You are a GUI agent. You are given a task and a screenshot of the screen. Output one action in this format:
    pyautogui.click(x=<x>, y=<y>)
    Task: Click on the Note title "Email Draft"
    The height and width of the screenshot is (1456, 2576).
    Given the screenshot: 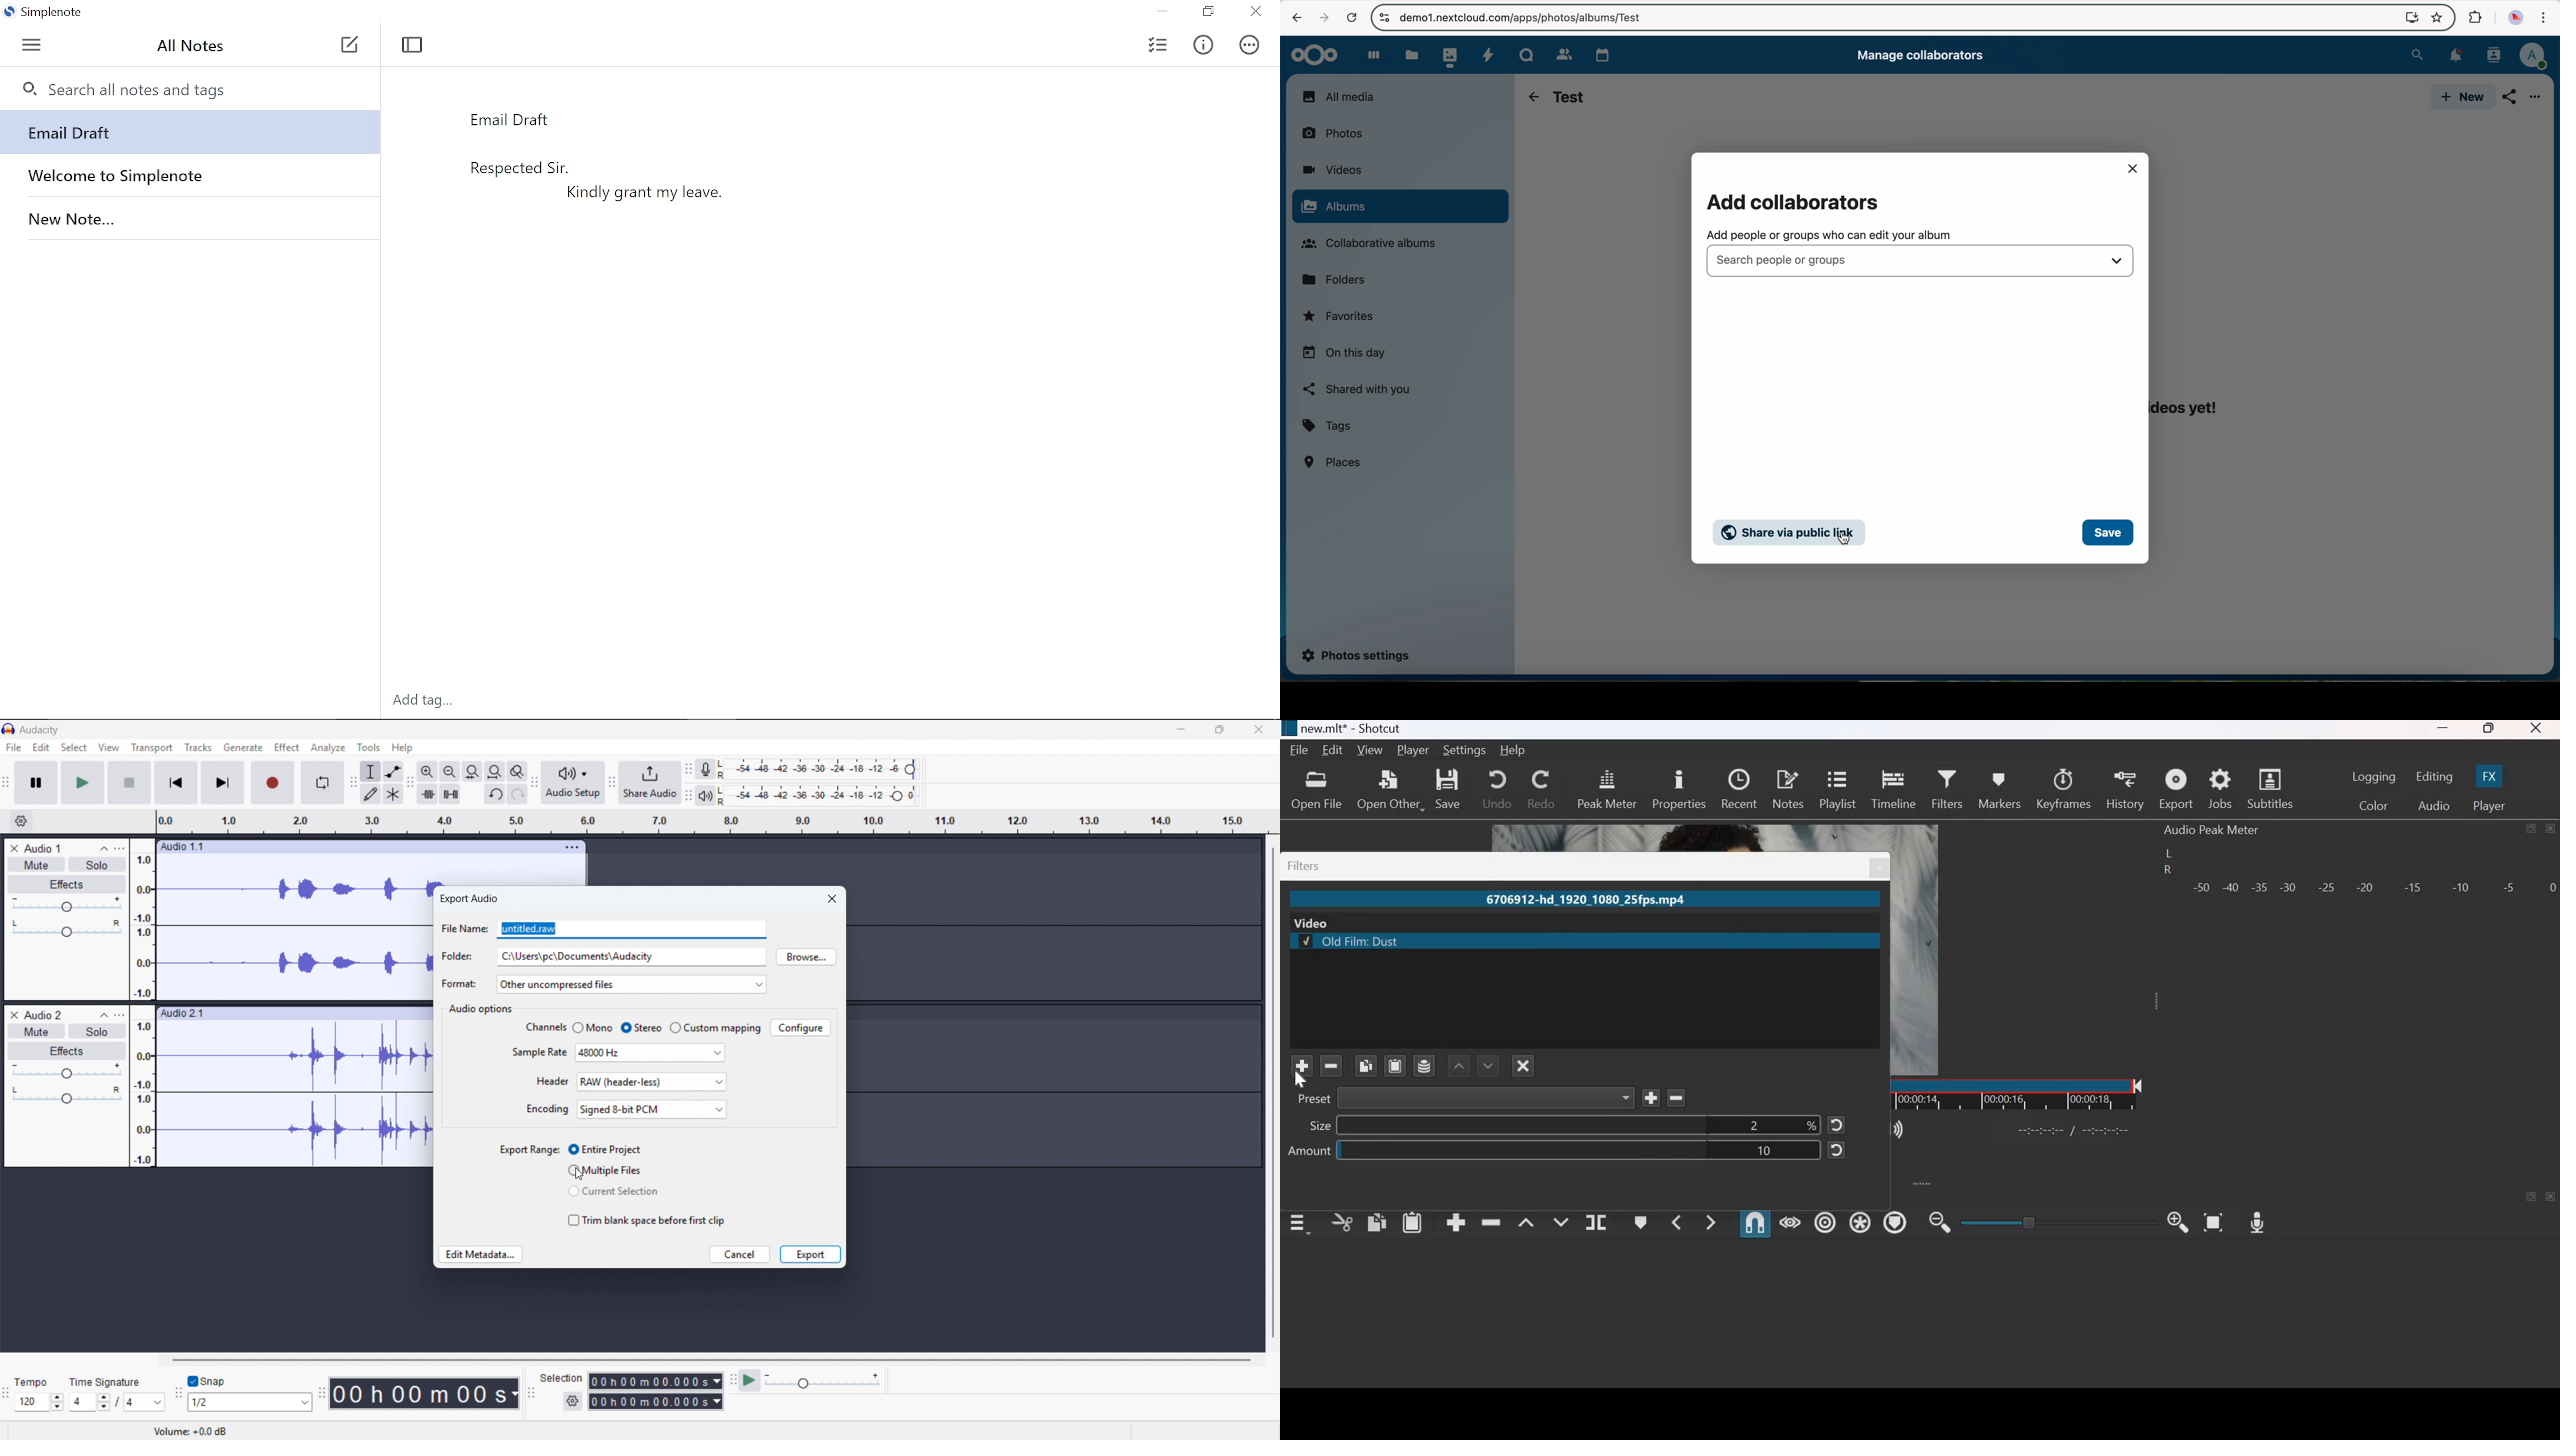 What is the action you would take?
    pyautogui.click(x=506, y=125)
    